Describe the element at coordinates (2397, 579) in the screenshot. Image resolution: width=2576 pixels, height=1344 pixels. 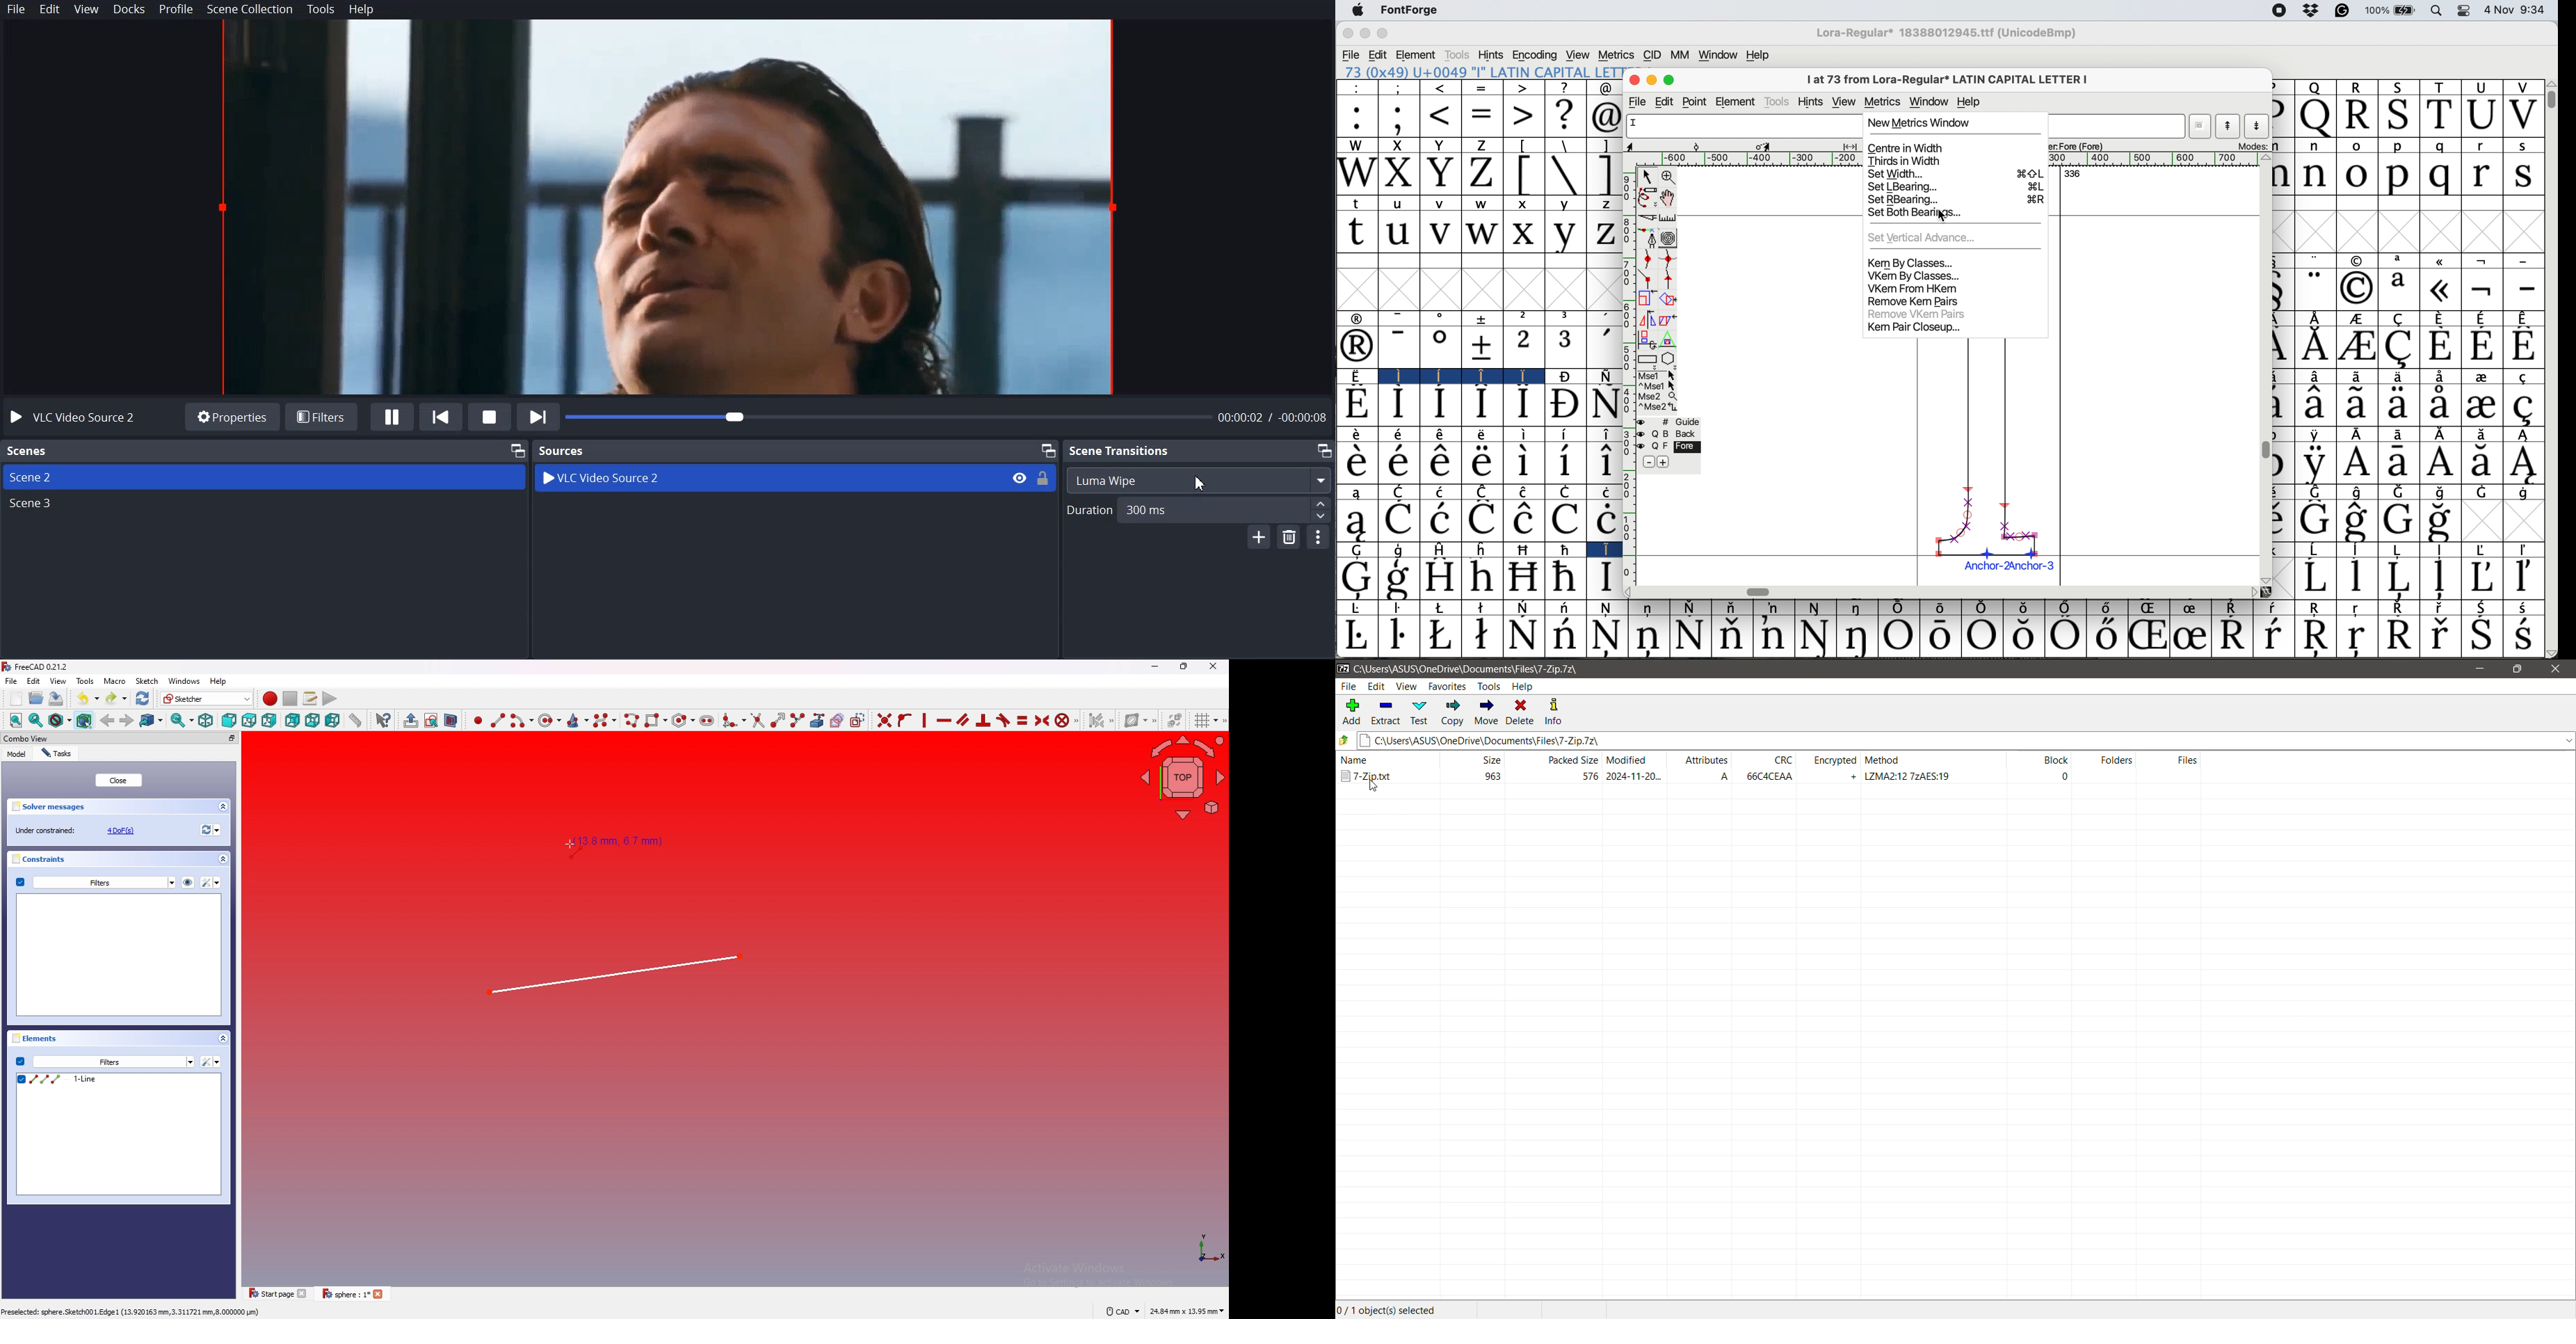
I see `Symbol` at that location.